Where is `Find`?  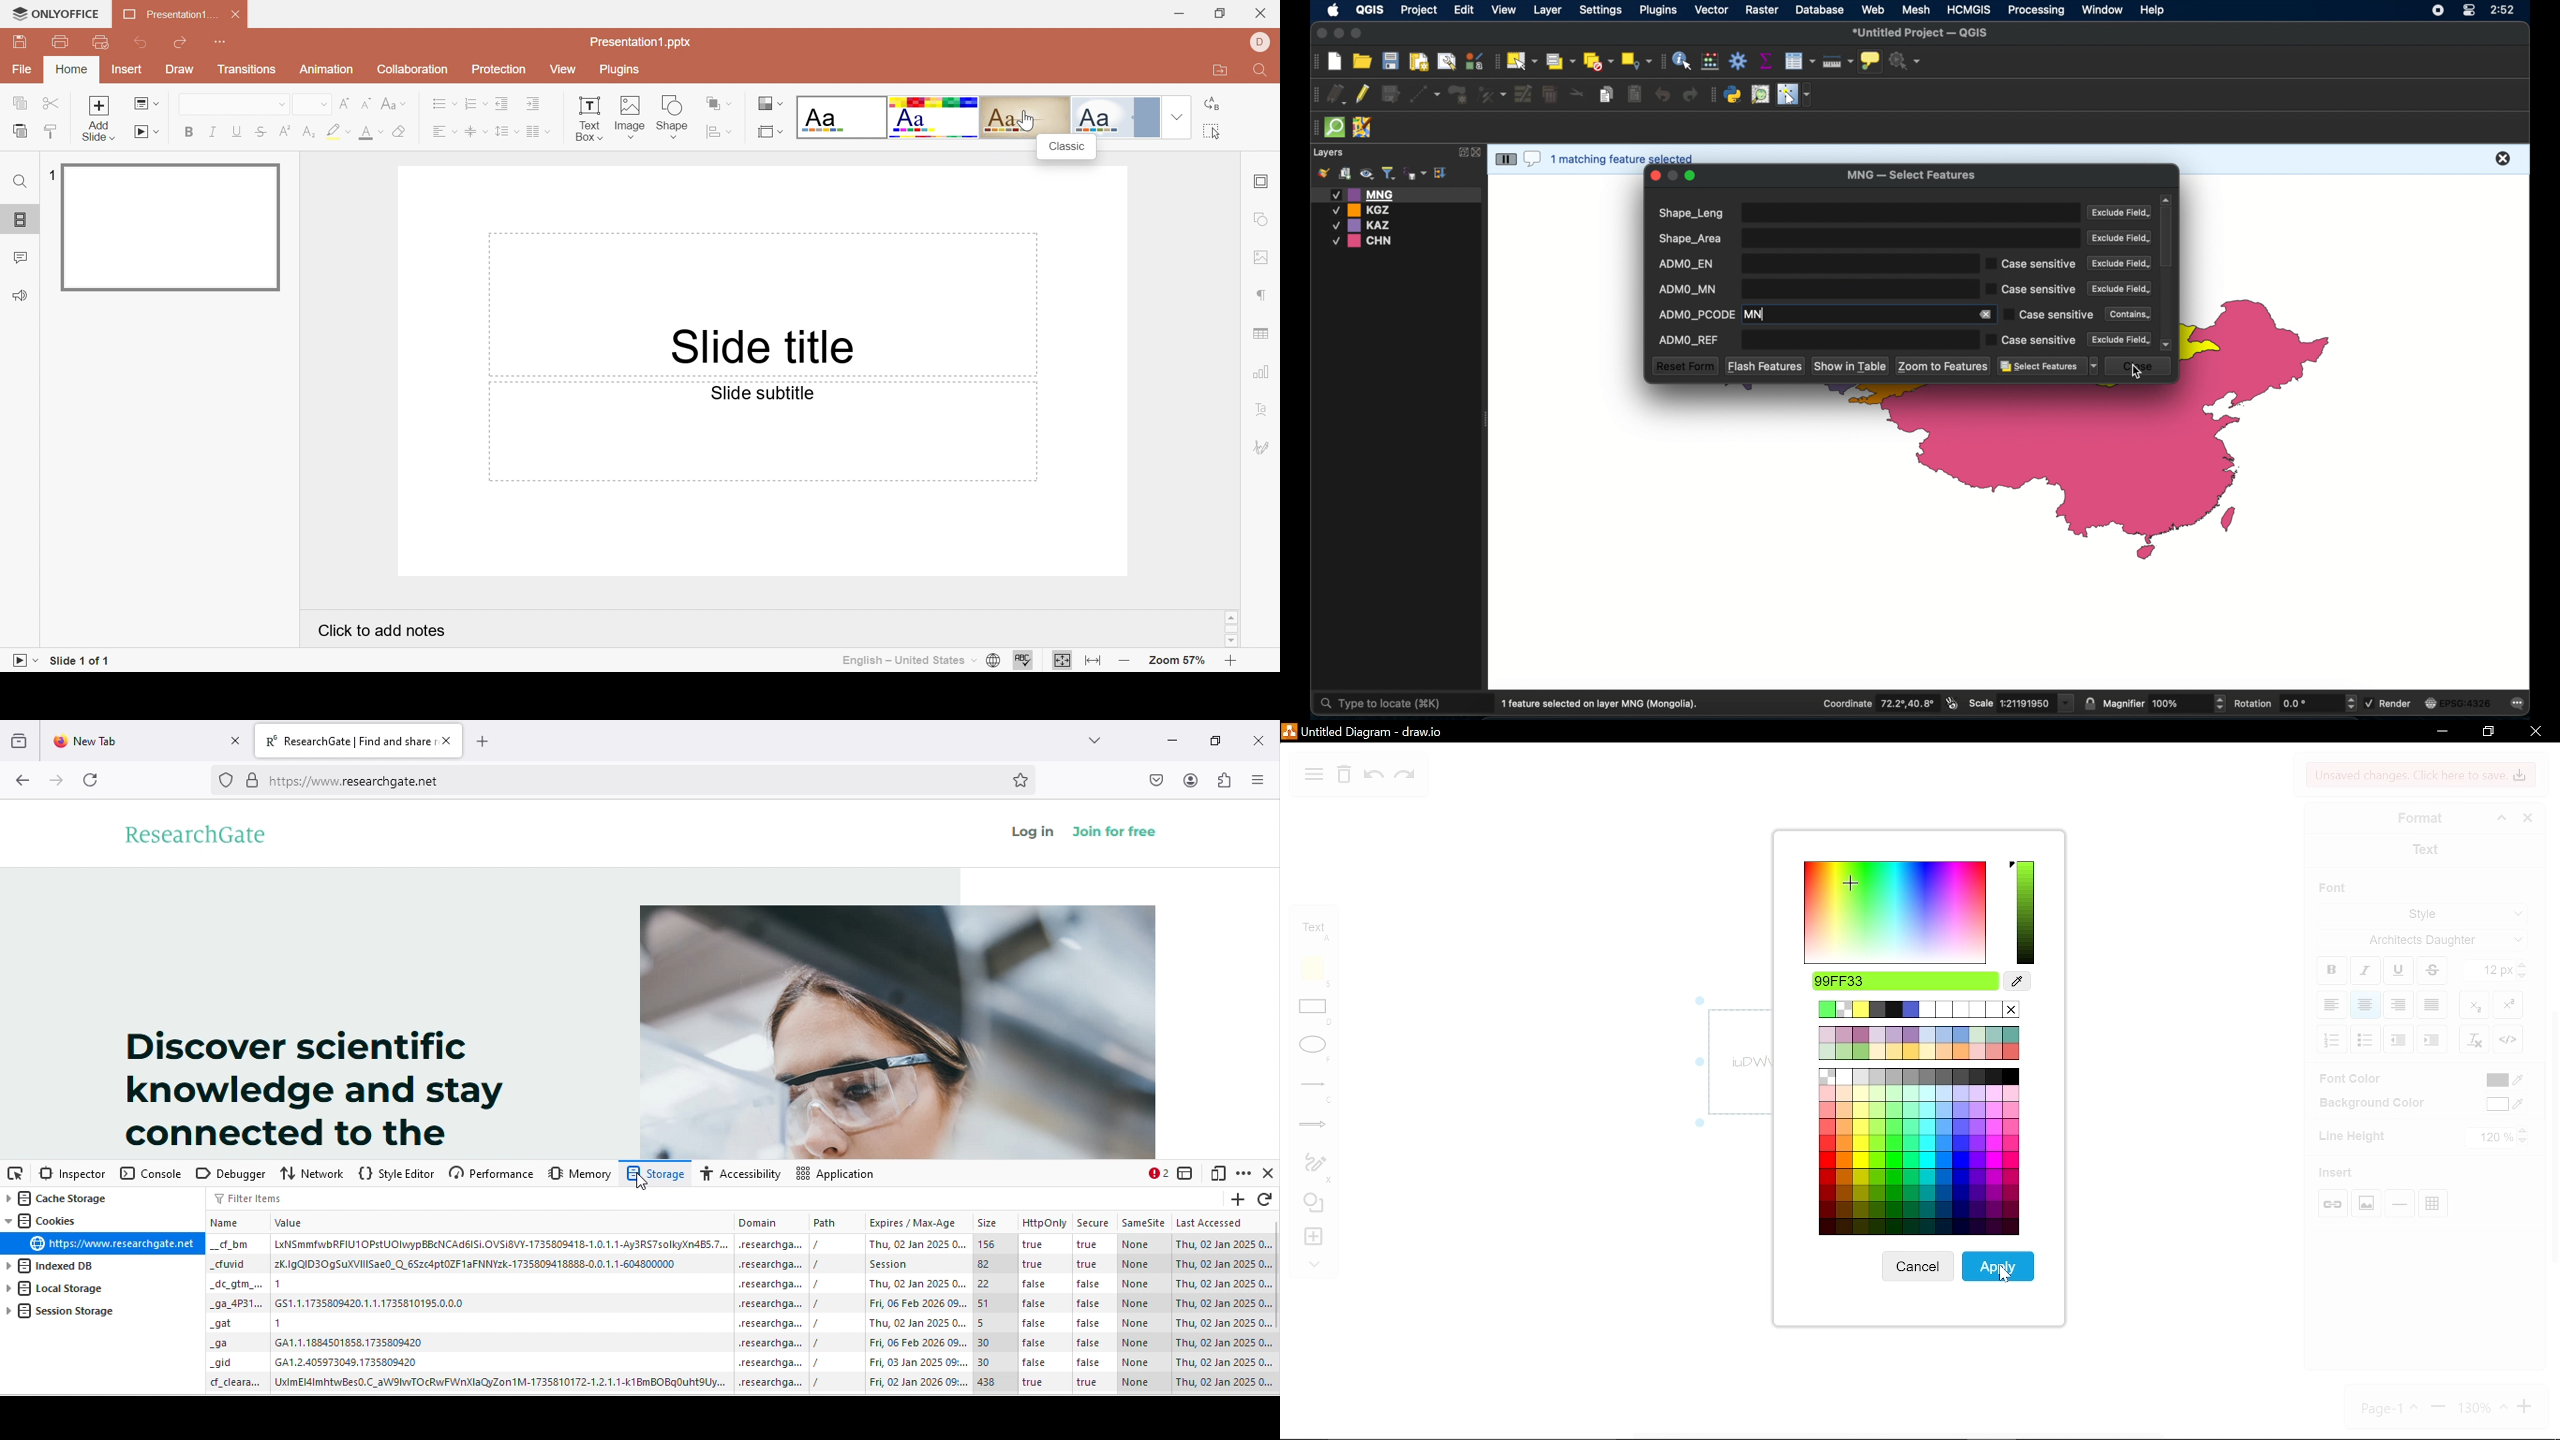 Find is located at coordinates (20, 182).